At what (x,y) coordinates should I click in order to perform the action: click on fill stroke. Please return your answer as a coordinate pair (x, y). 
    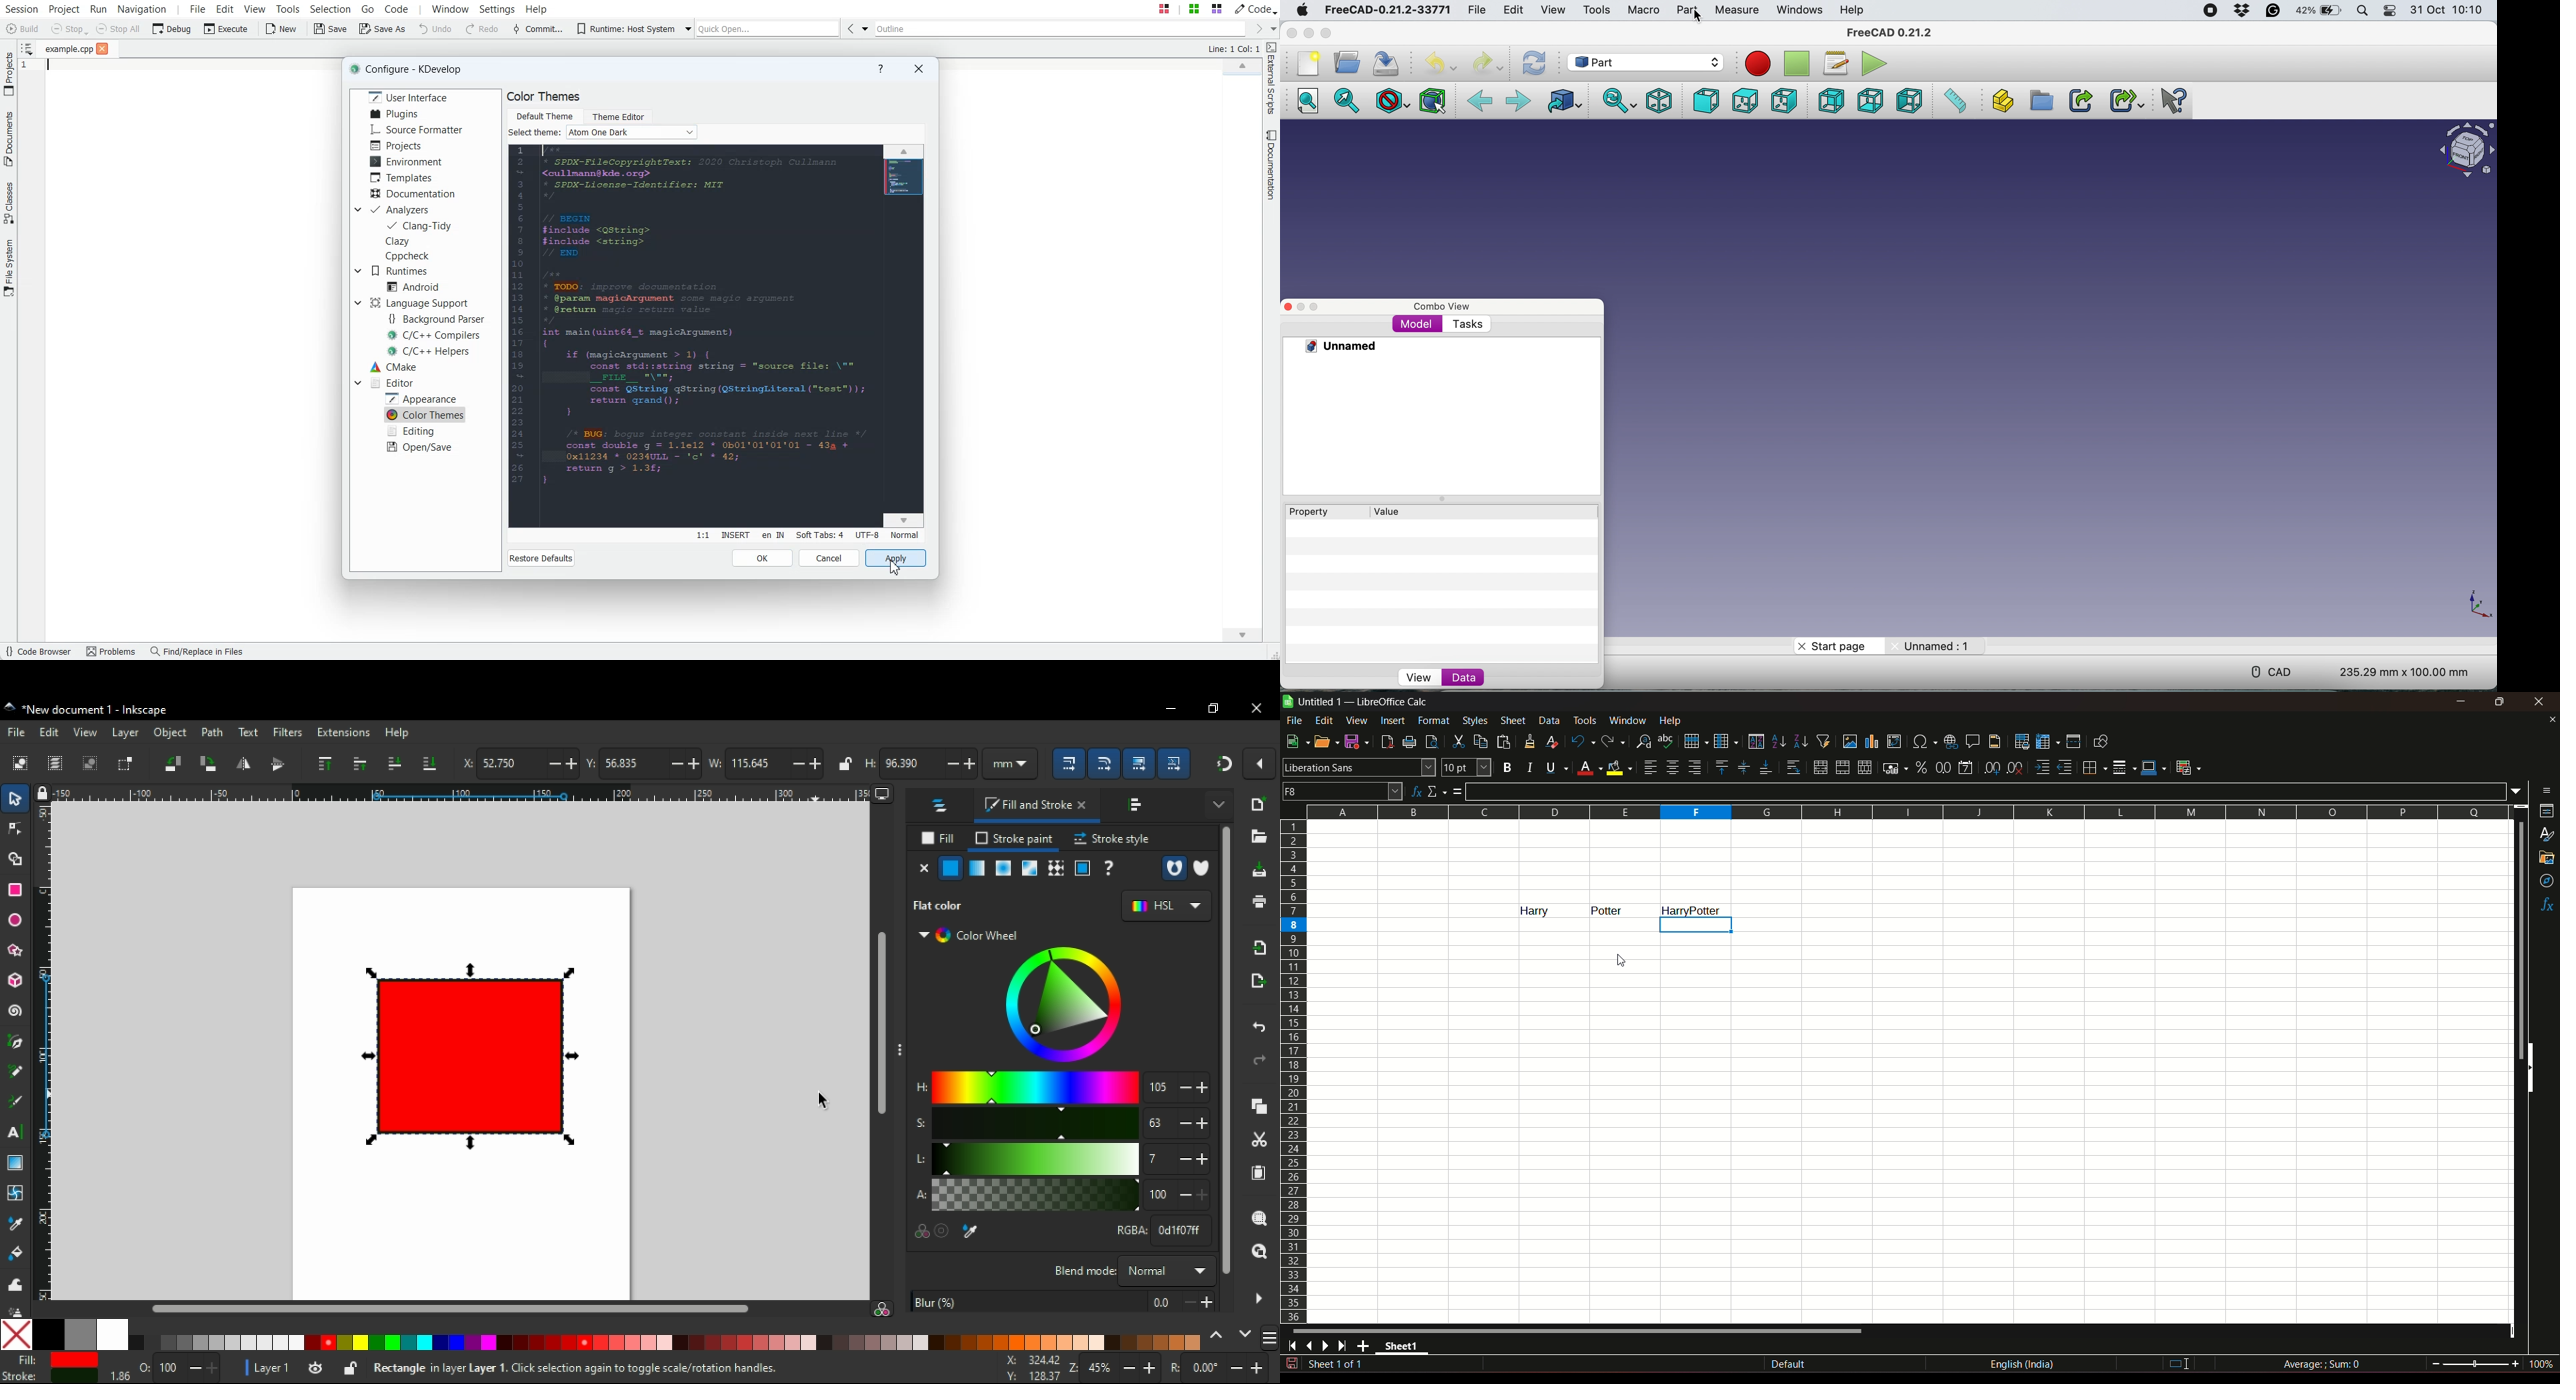
    Looking at the image, I should click on (1037, 807).